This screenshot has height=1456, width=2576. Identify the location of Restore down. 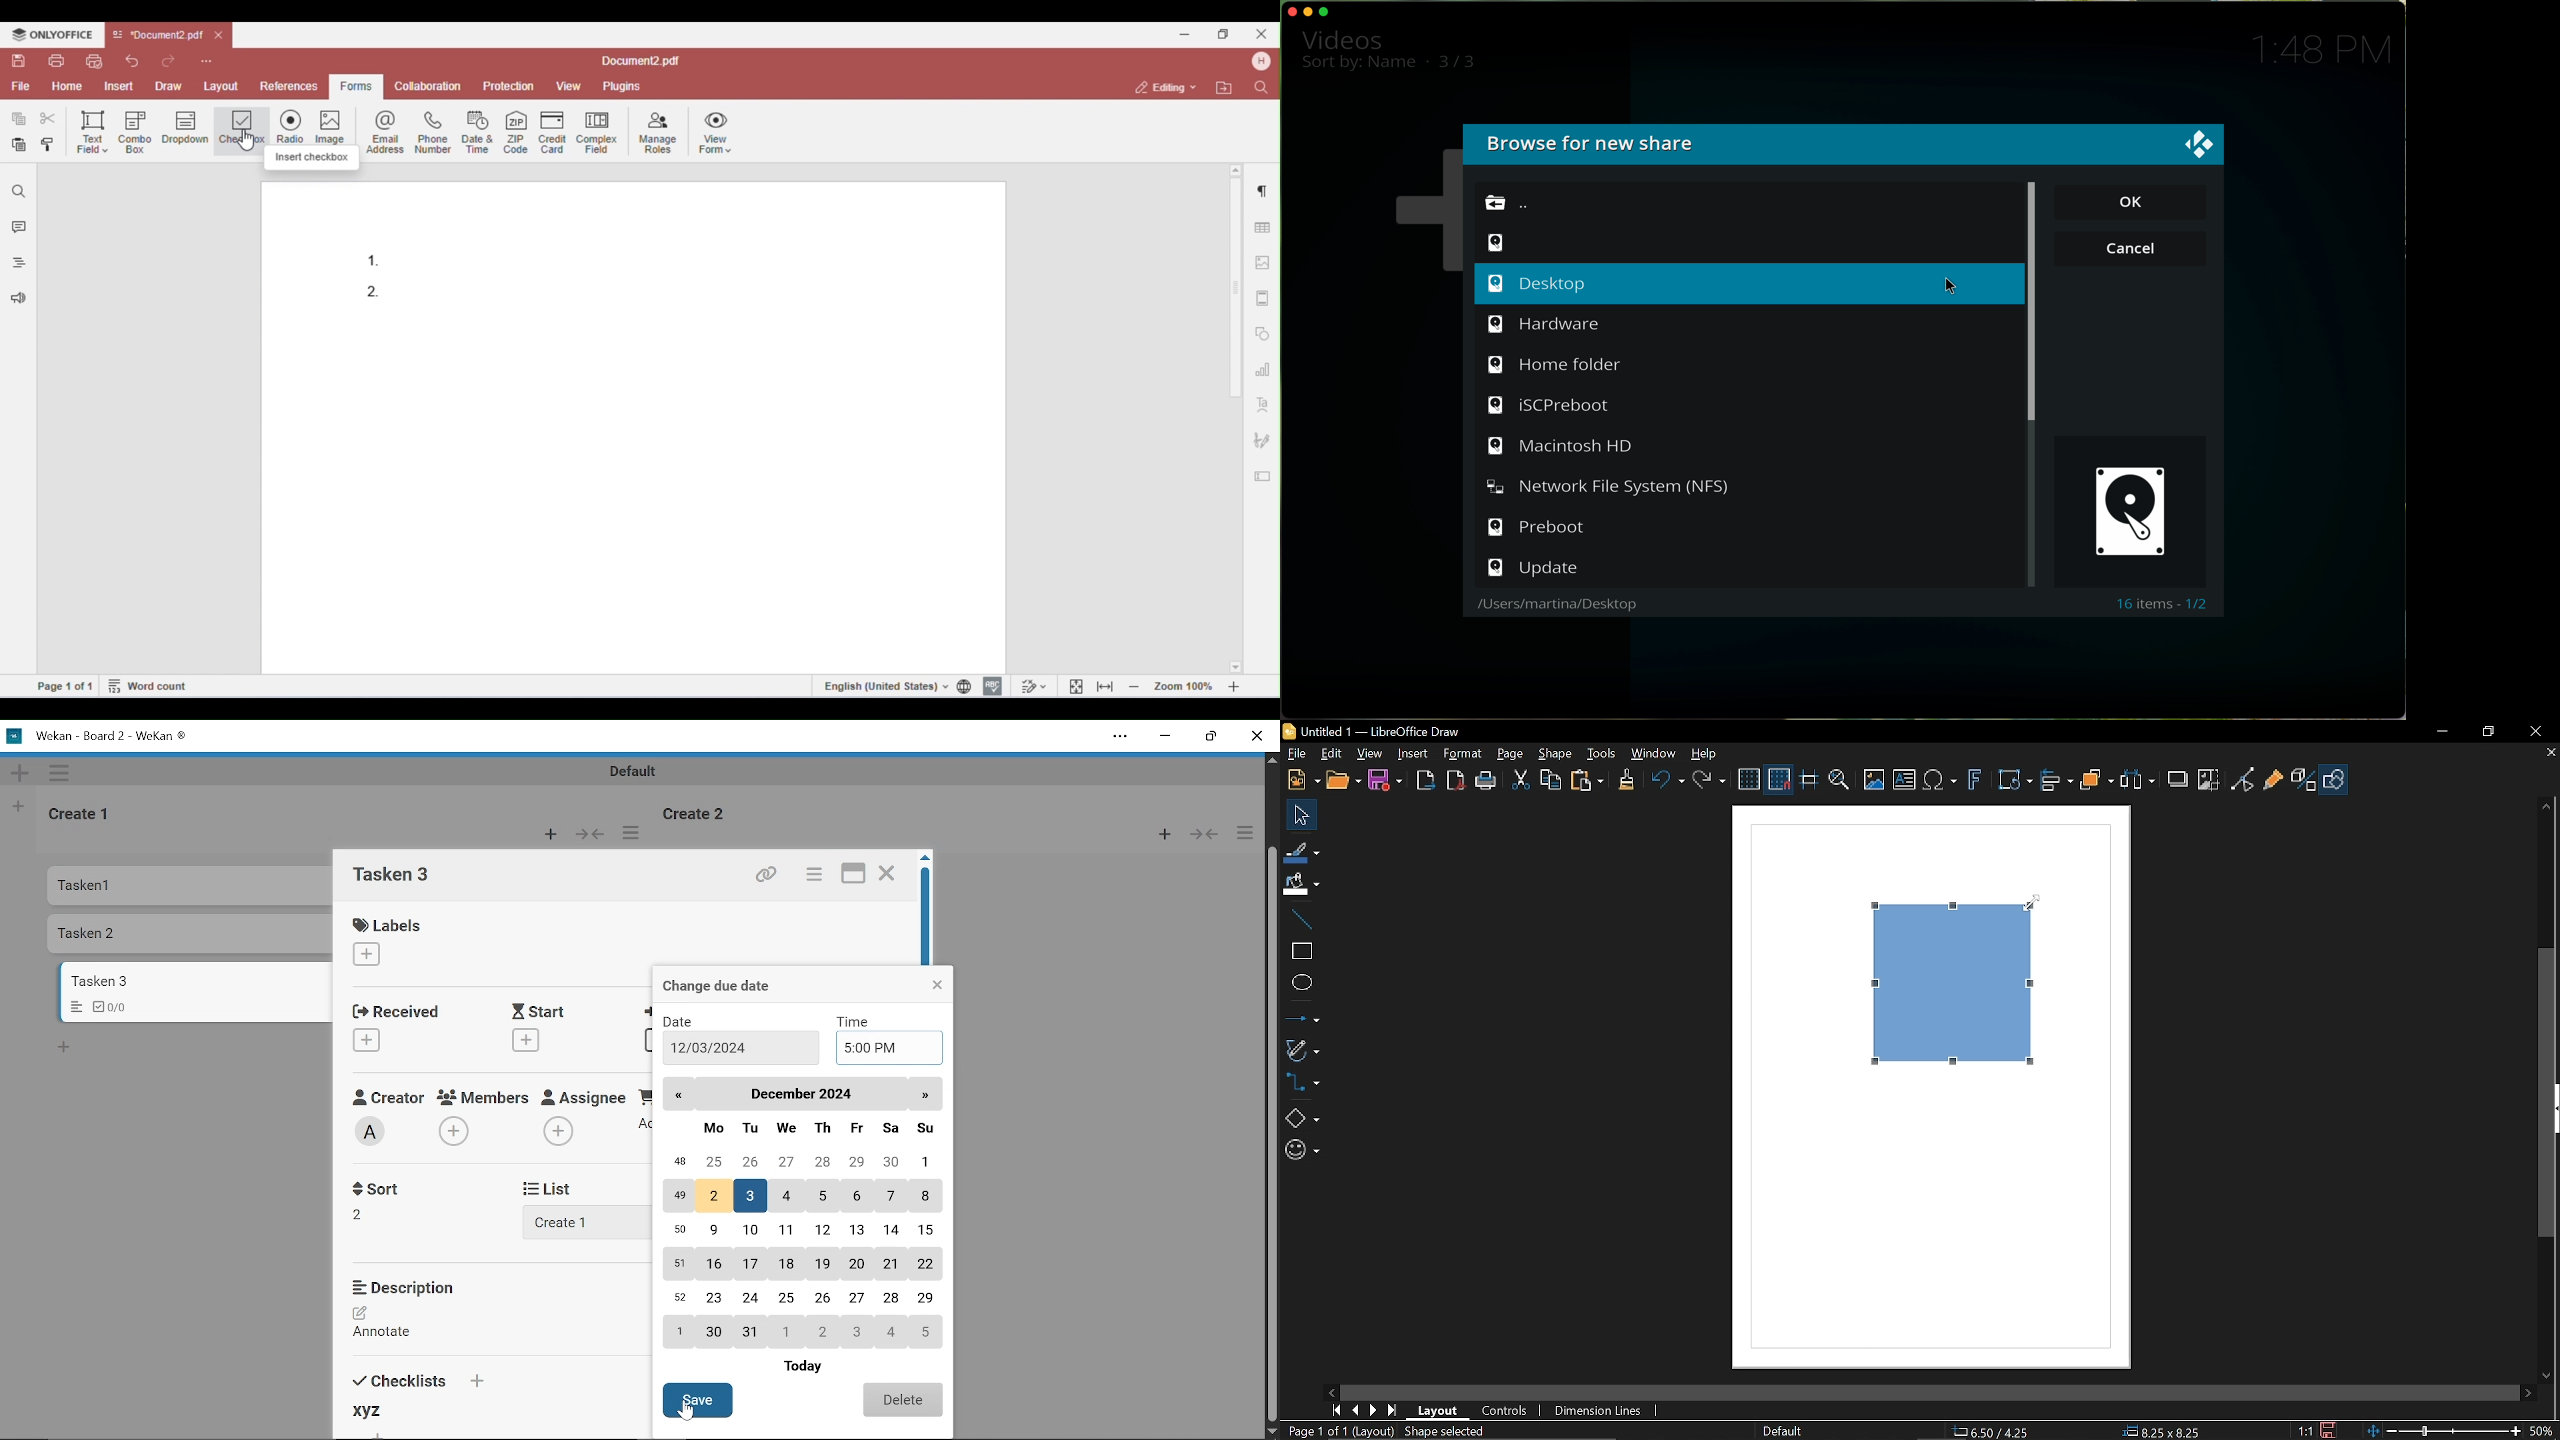
(1209, 739).